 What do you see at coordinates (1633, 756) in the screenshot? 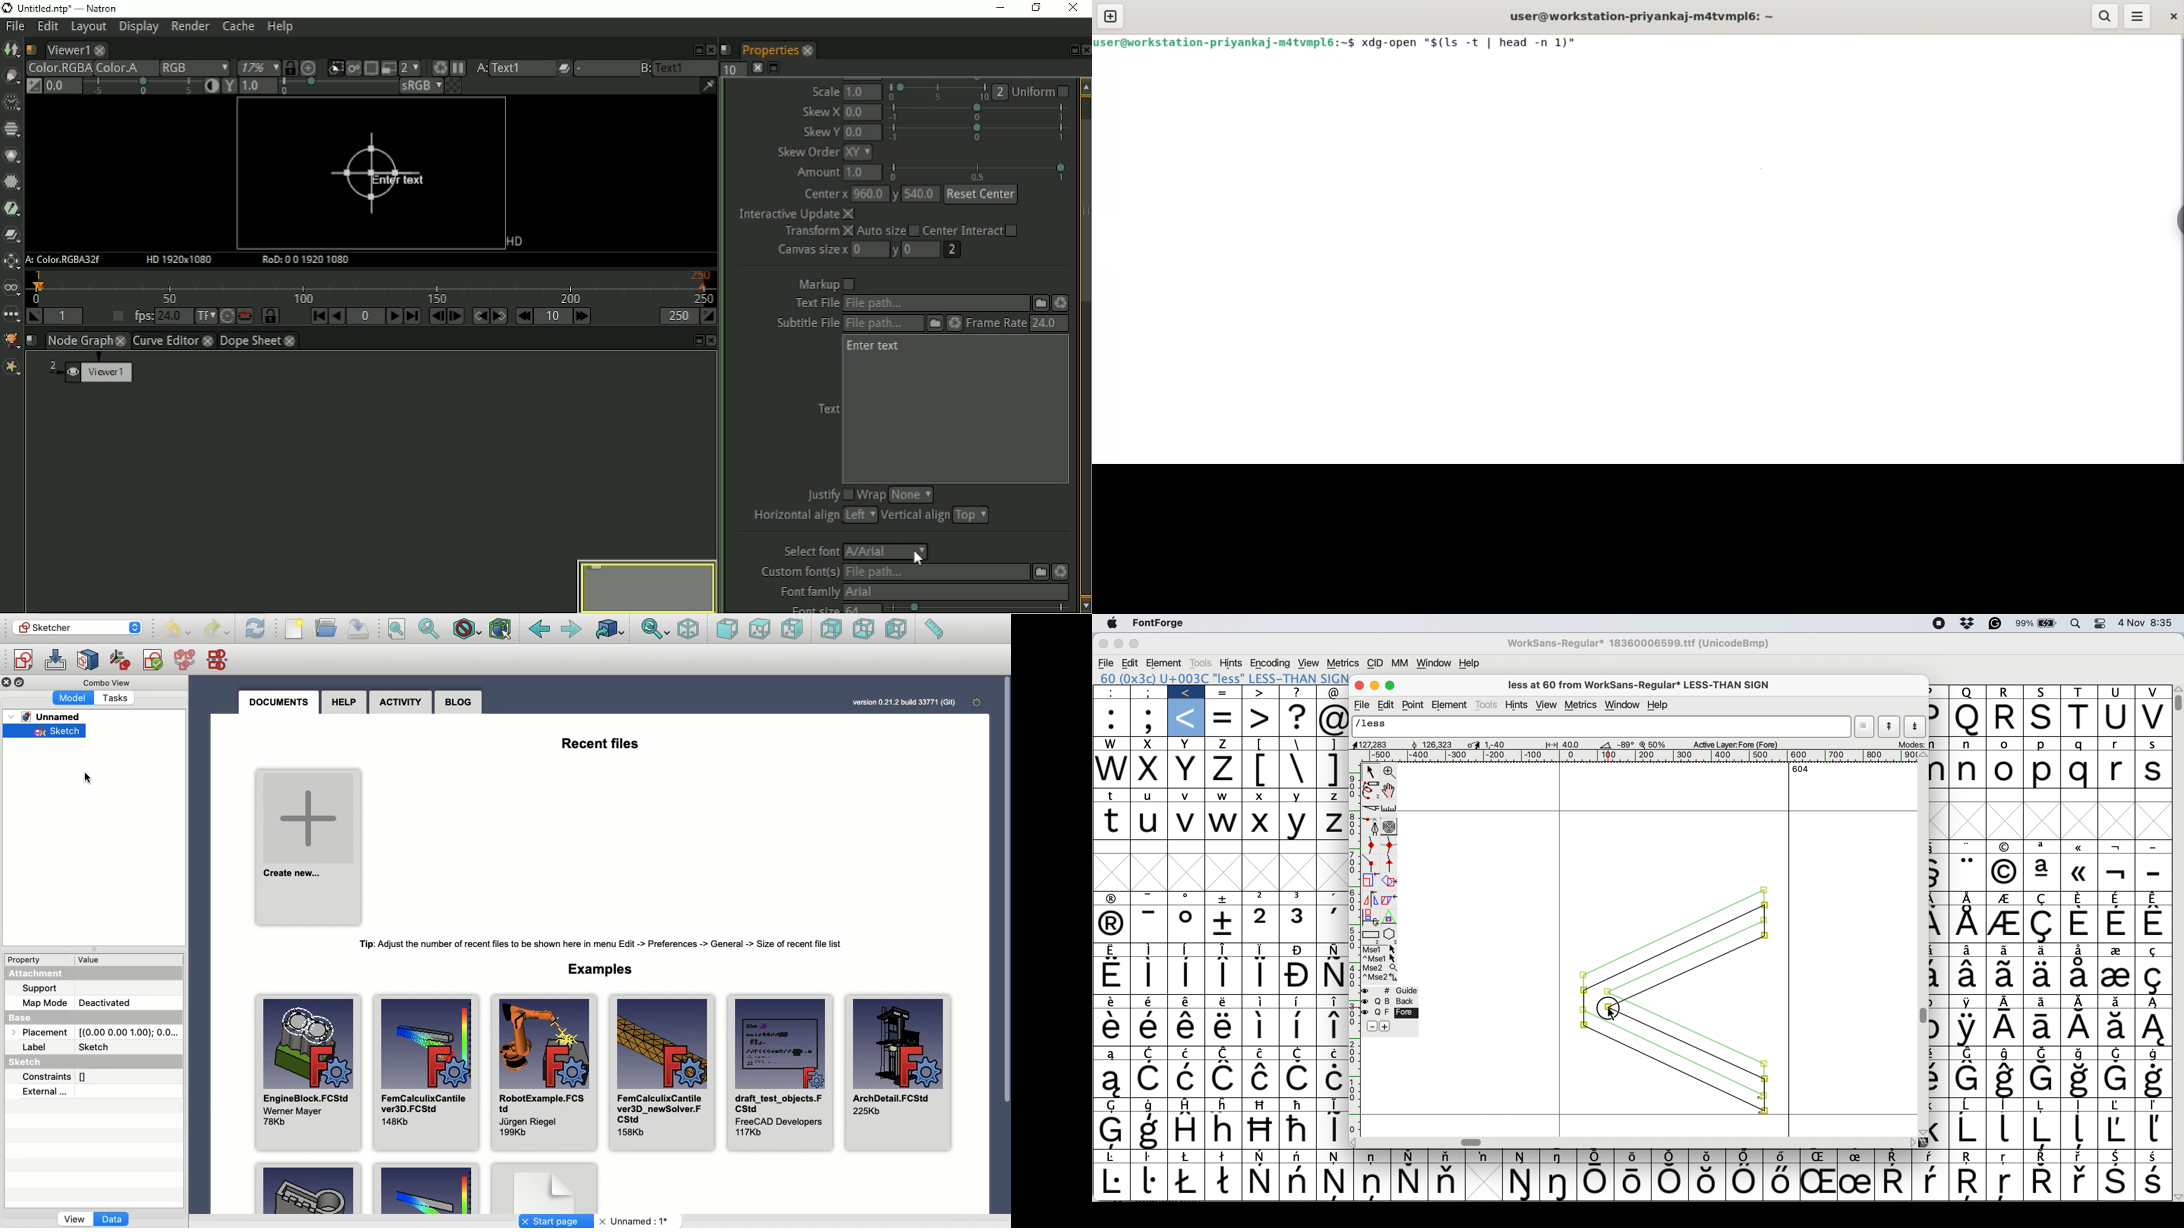
I see `horizontal scale` at bounding box center [1633, 756].